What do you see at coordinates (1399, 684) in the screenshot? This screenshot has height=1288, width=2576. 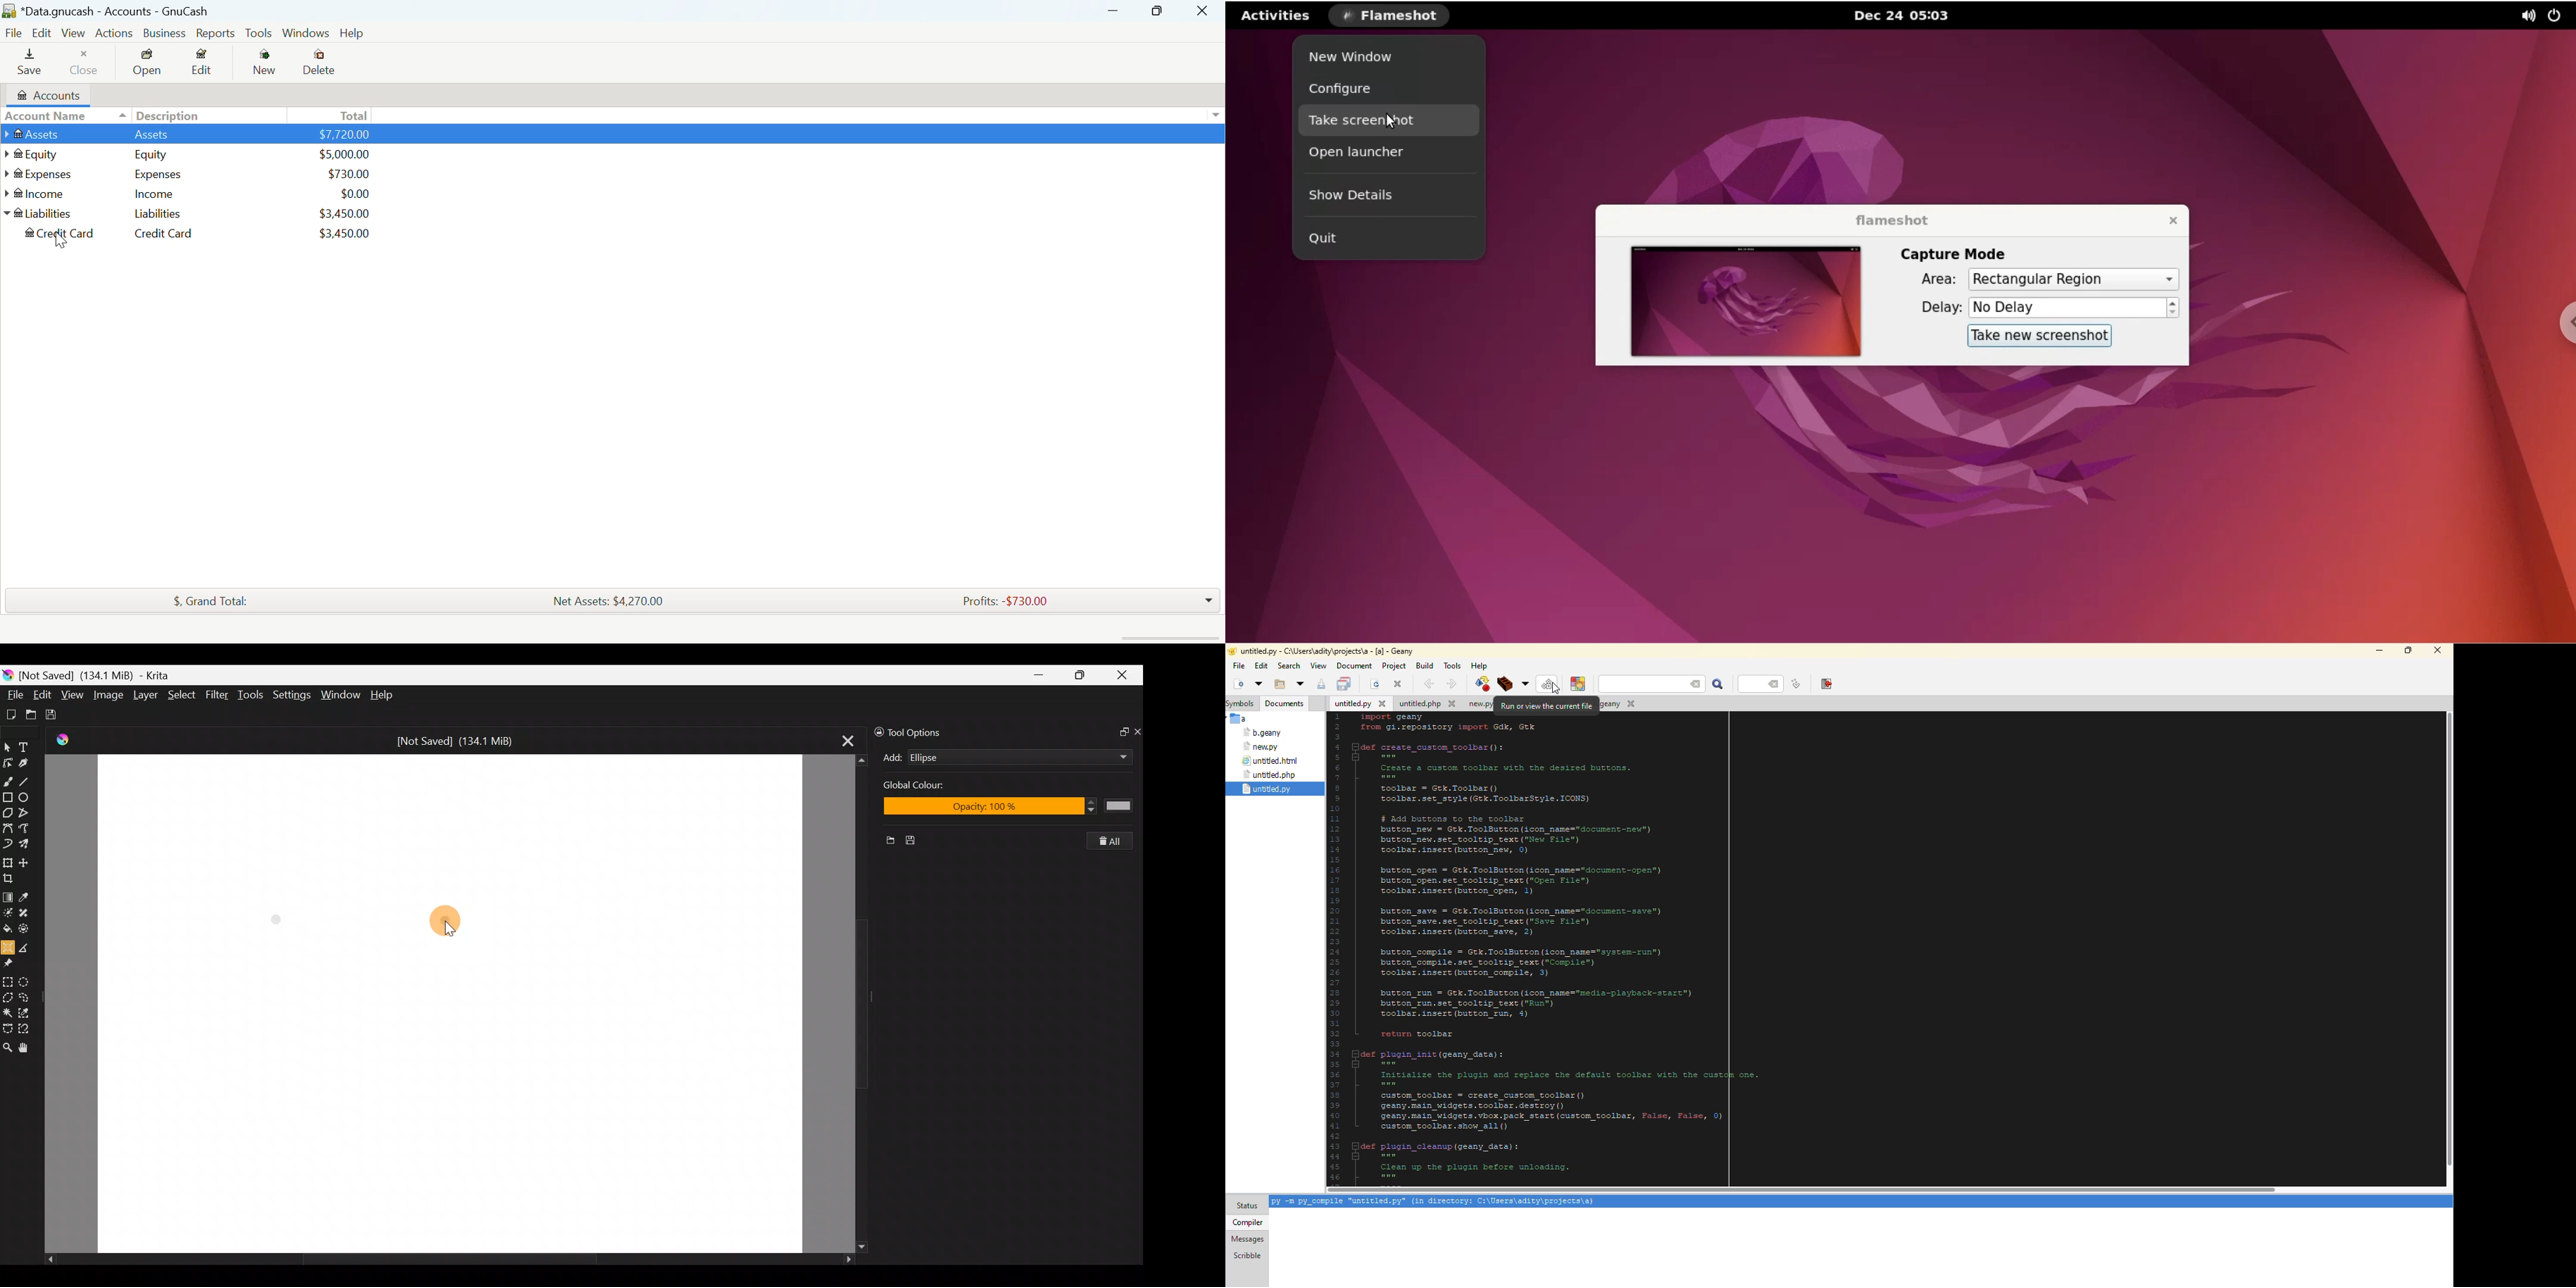 I see `close` at bounding box center [1399, 684].